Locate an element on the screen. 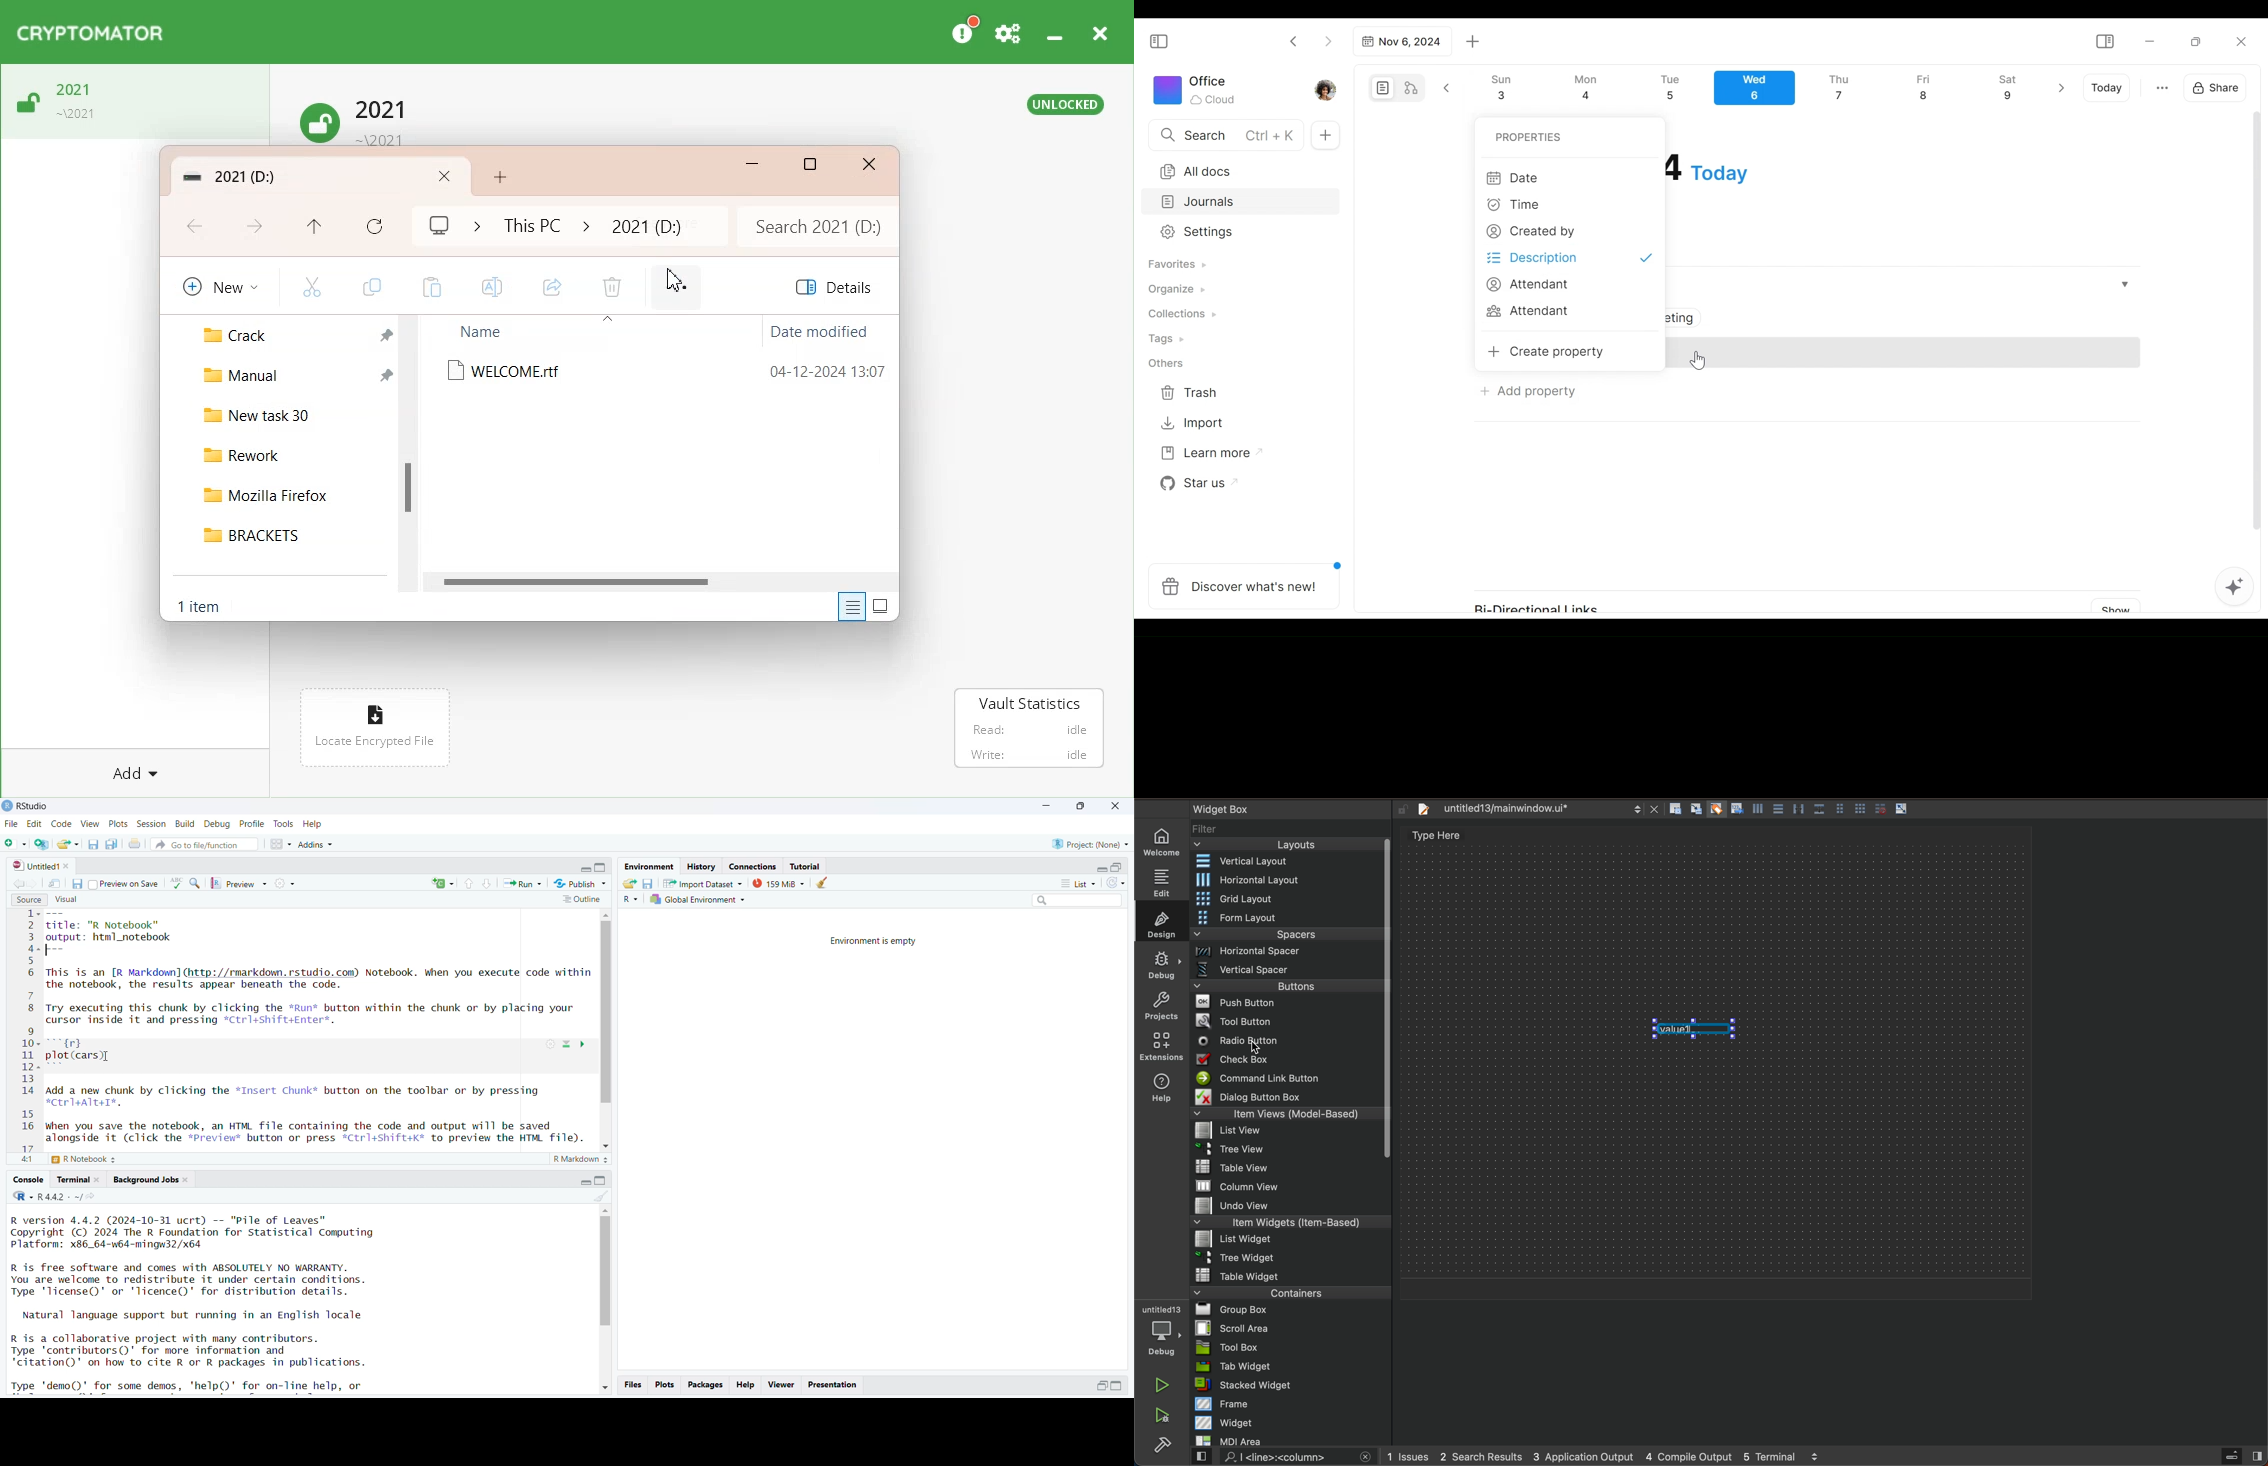 The width and height of the screenshot is (2268, 1484). column  is located at coordinates (1292, 1185).